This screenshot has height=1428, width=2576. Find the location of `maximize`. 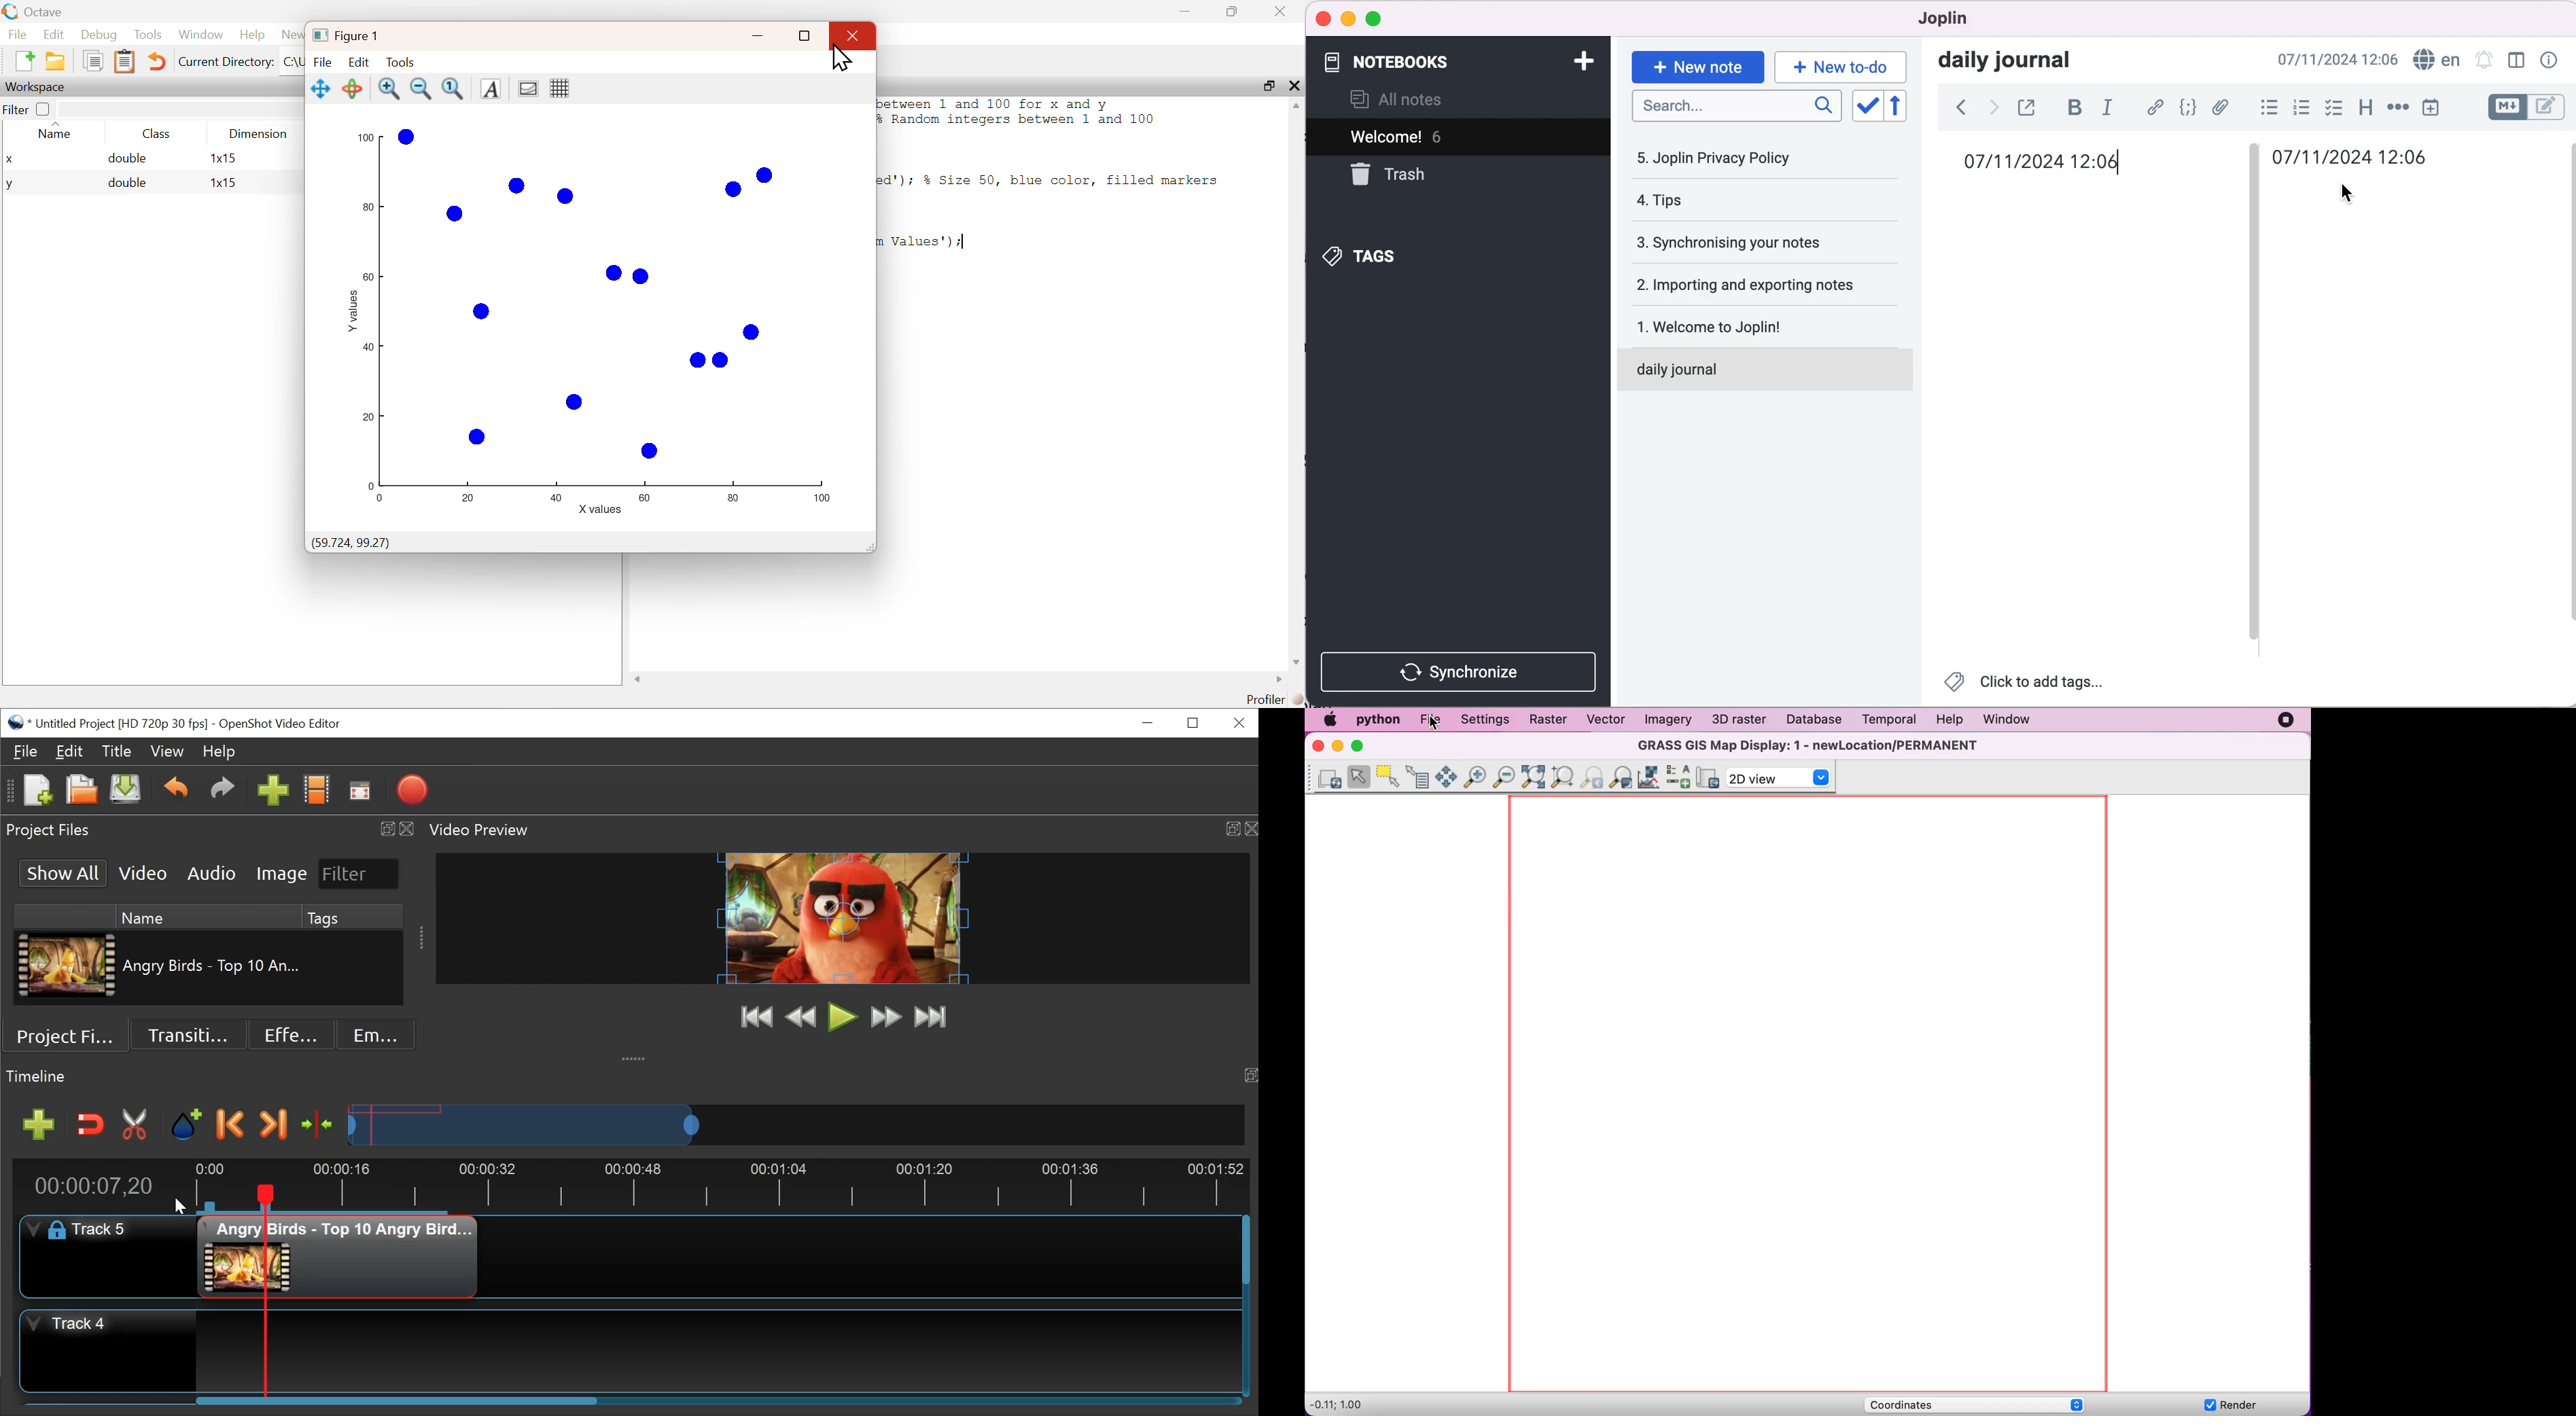

maximize is located at coordinates (1267, 85).